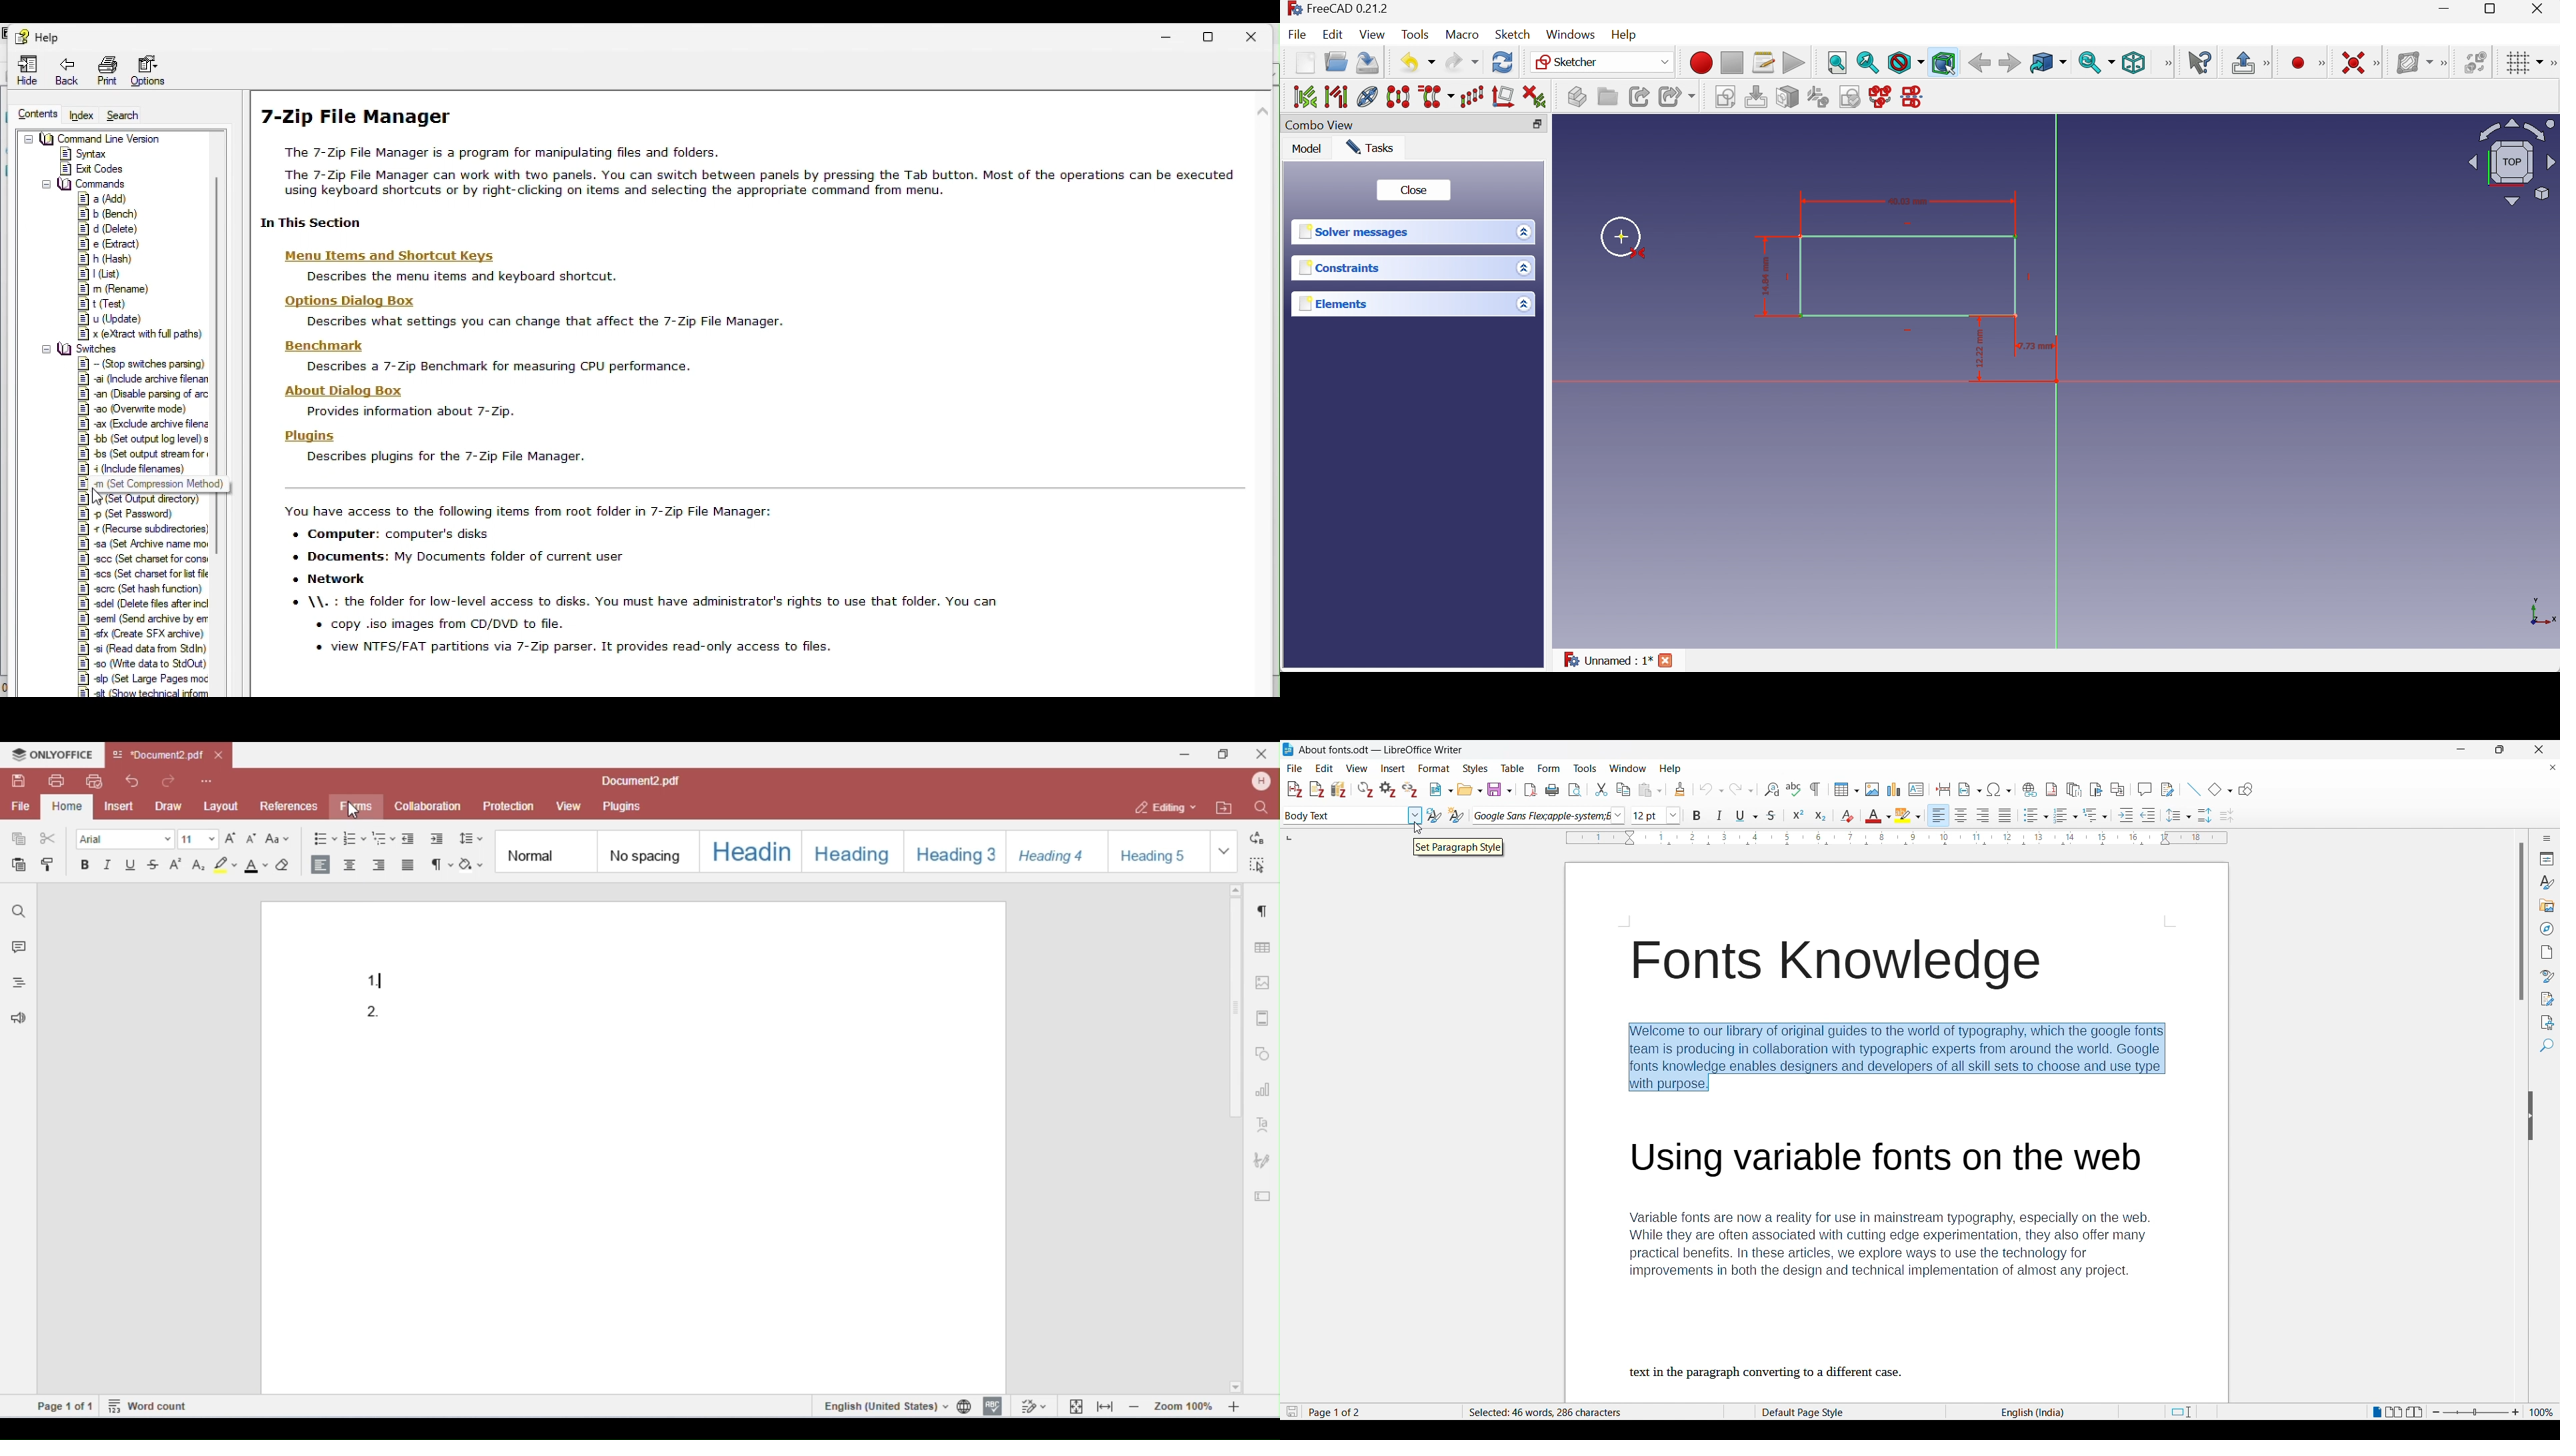  What do you see at coordinates (1410, 789) in the screenshot?
I see `Unlink citations` at bounding box center [1410, 789].